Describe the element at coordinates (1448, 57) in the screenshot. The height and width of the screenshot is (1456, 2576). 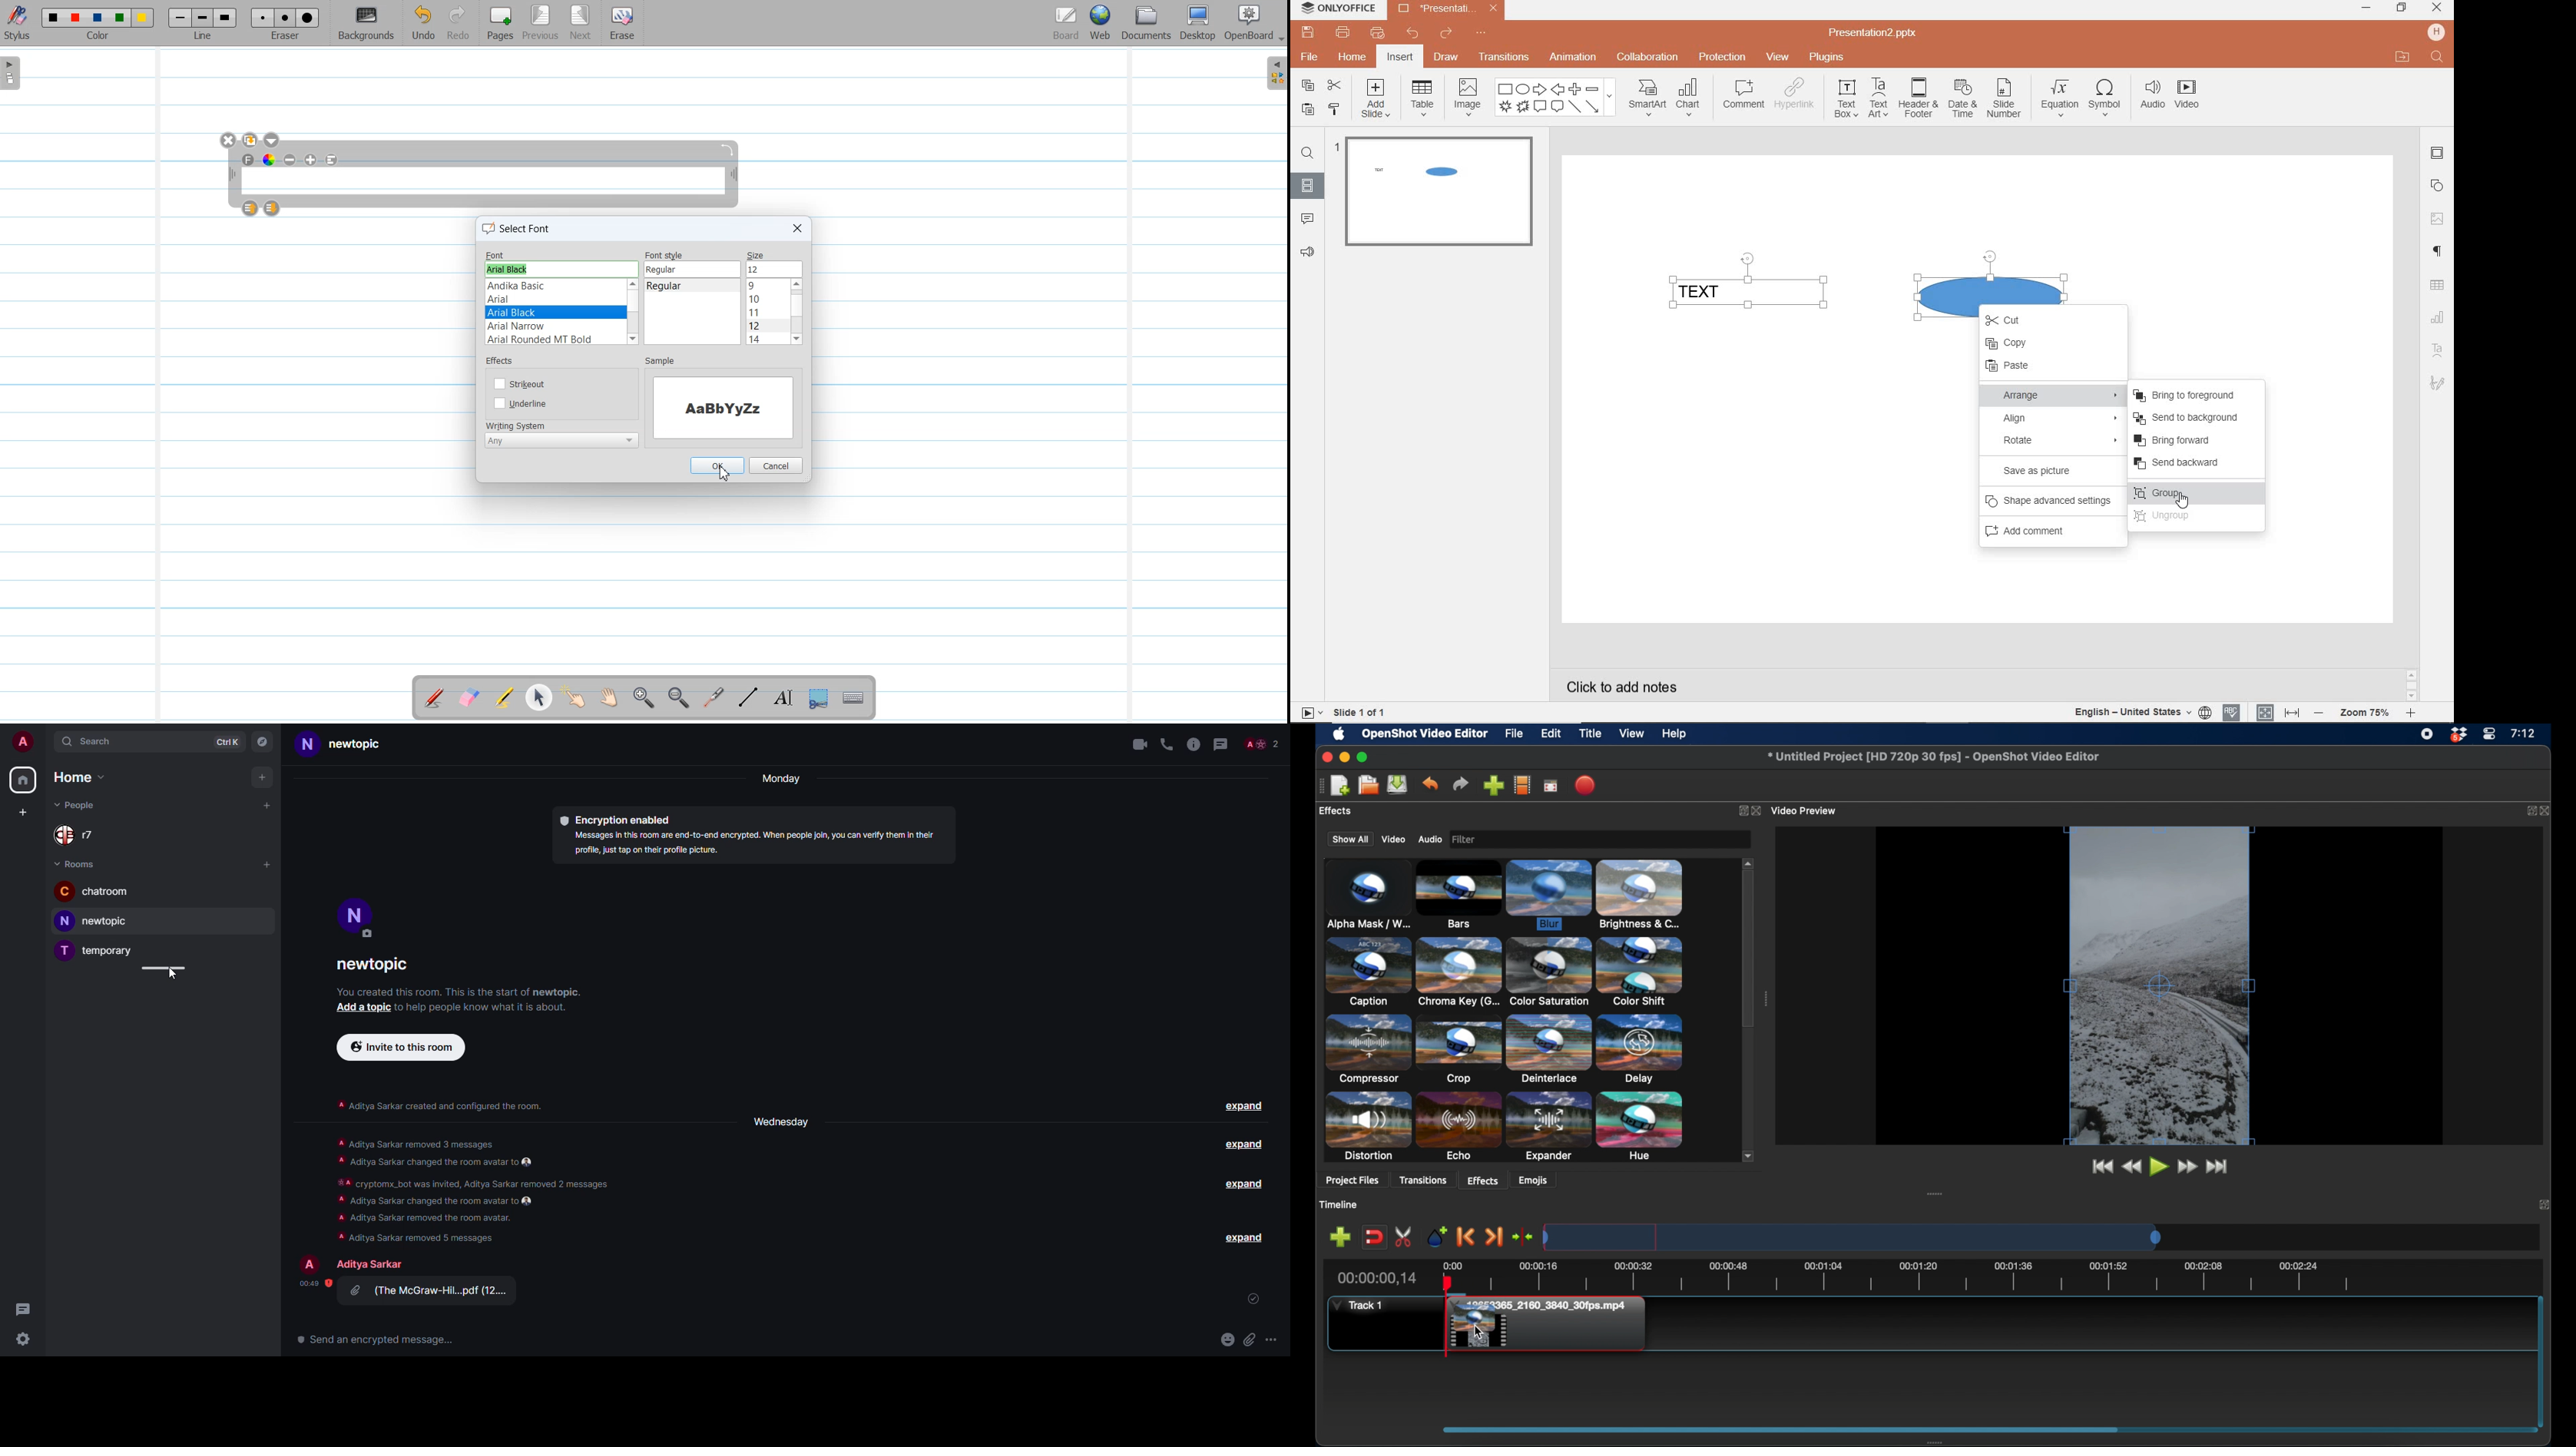
I see `draw` at that location.